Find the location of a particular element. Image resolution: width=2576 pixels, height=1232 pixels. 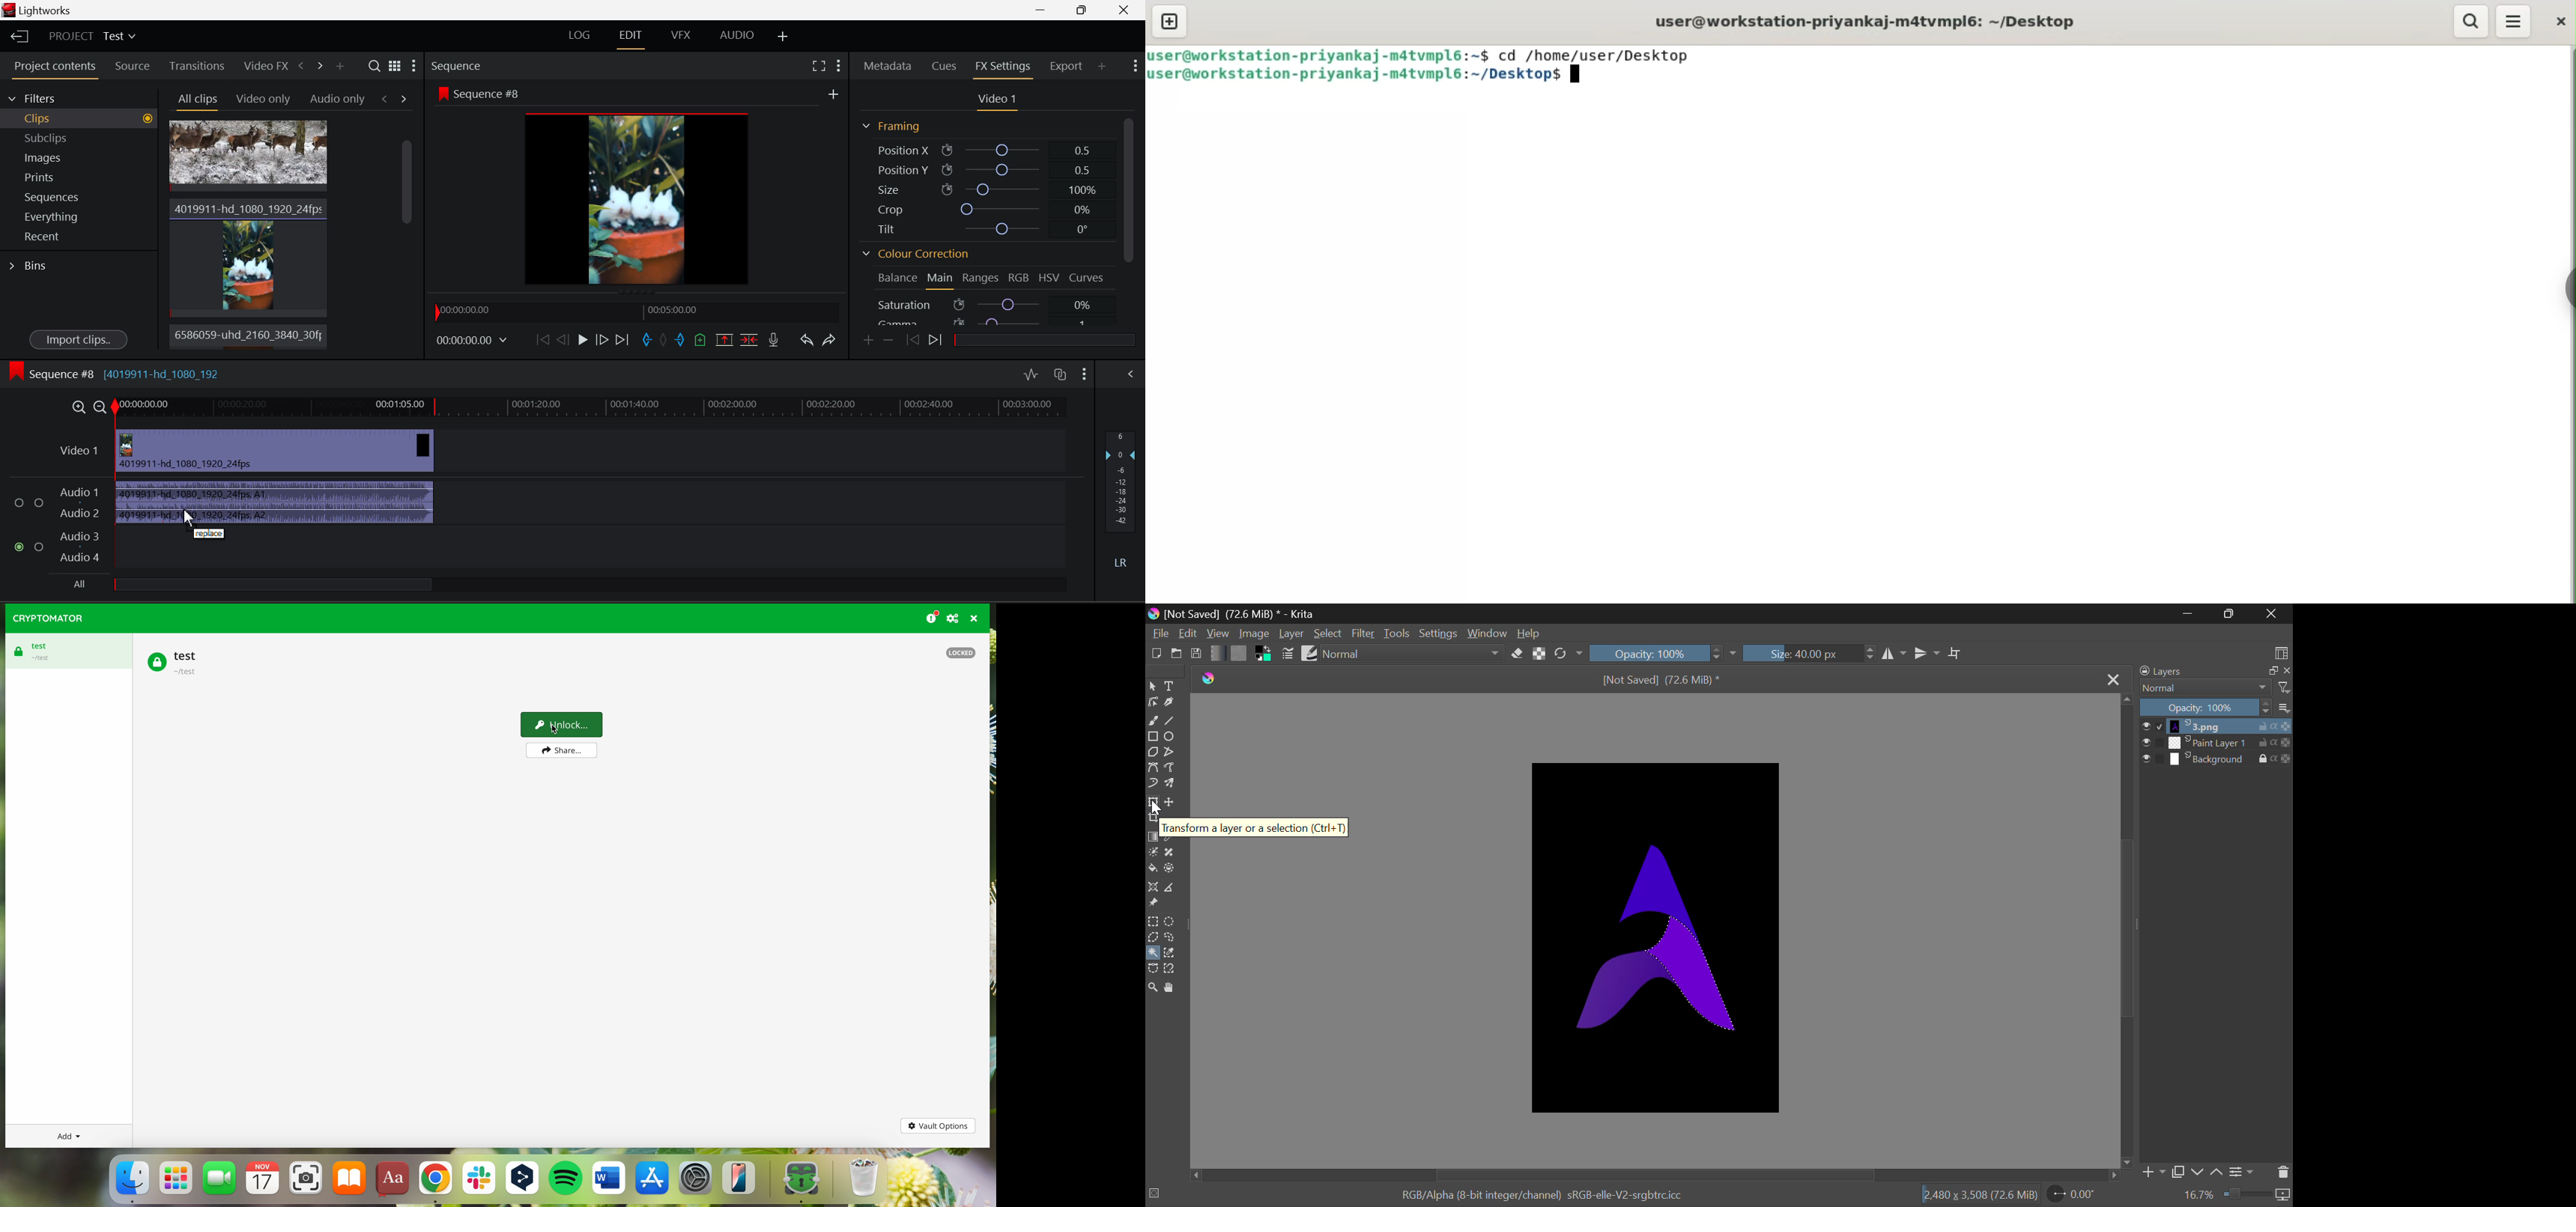

Similar Color Selection is located at coordinates (1170, 952).